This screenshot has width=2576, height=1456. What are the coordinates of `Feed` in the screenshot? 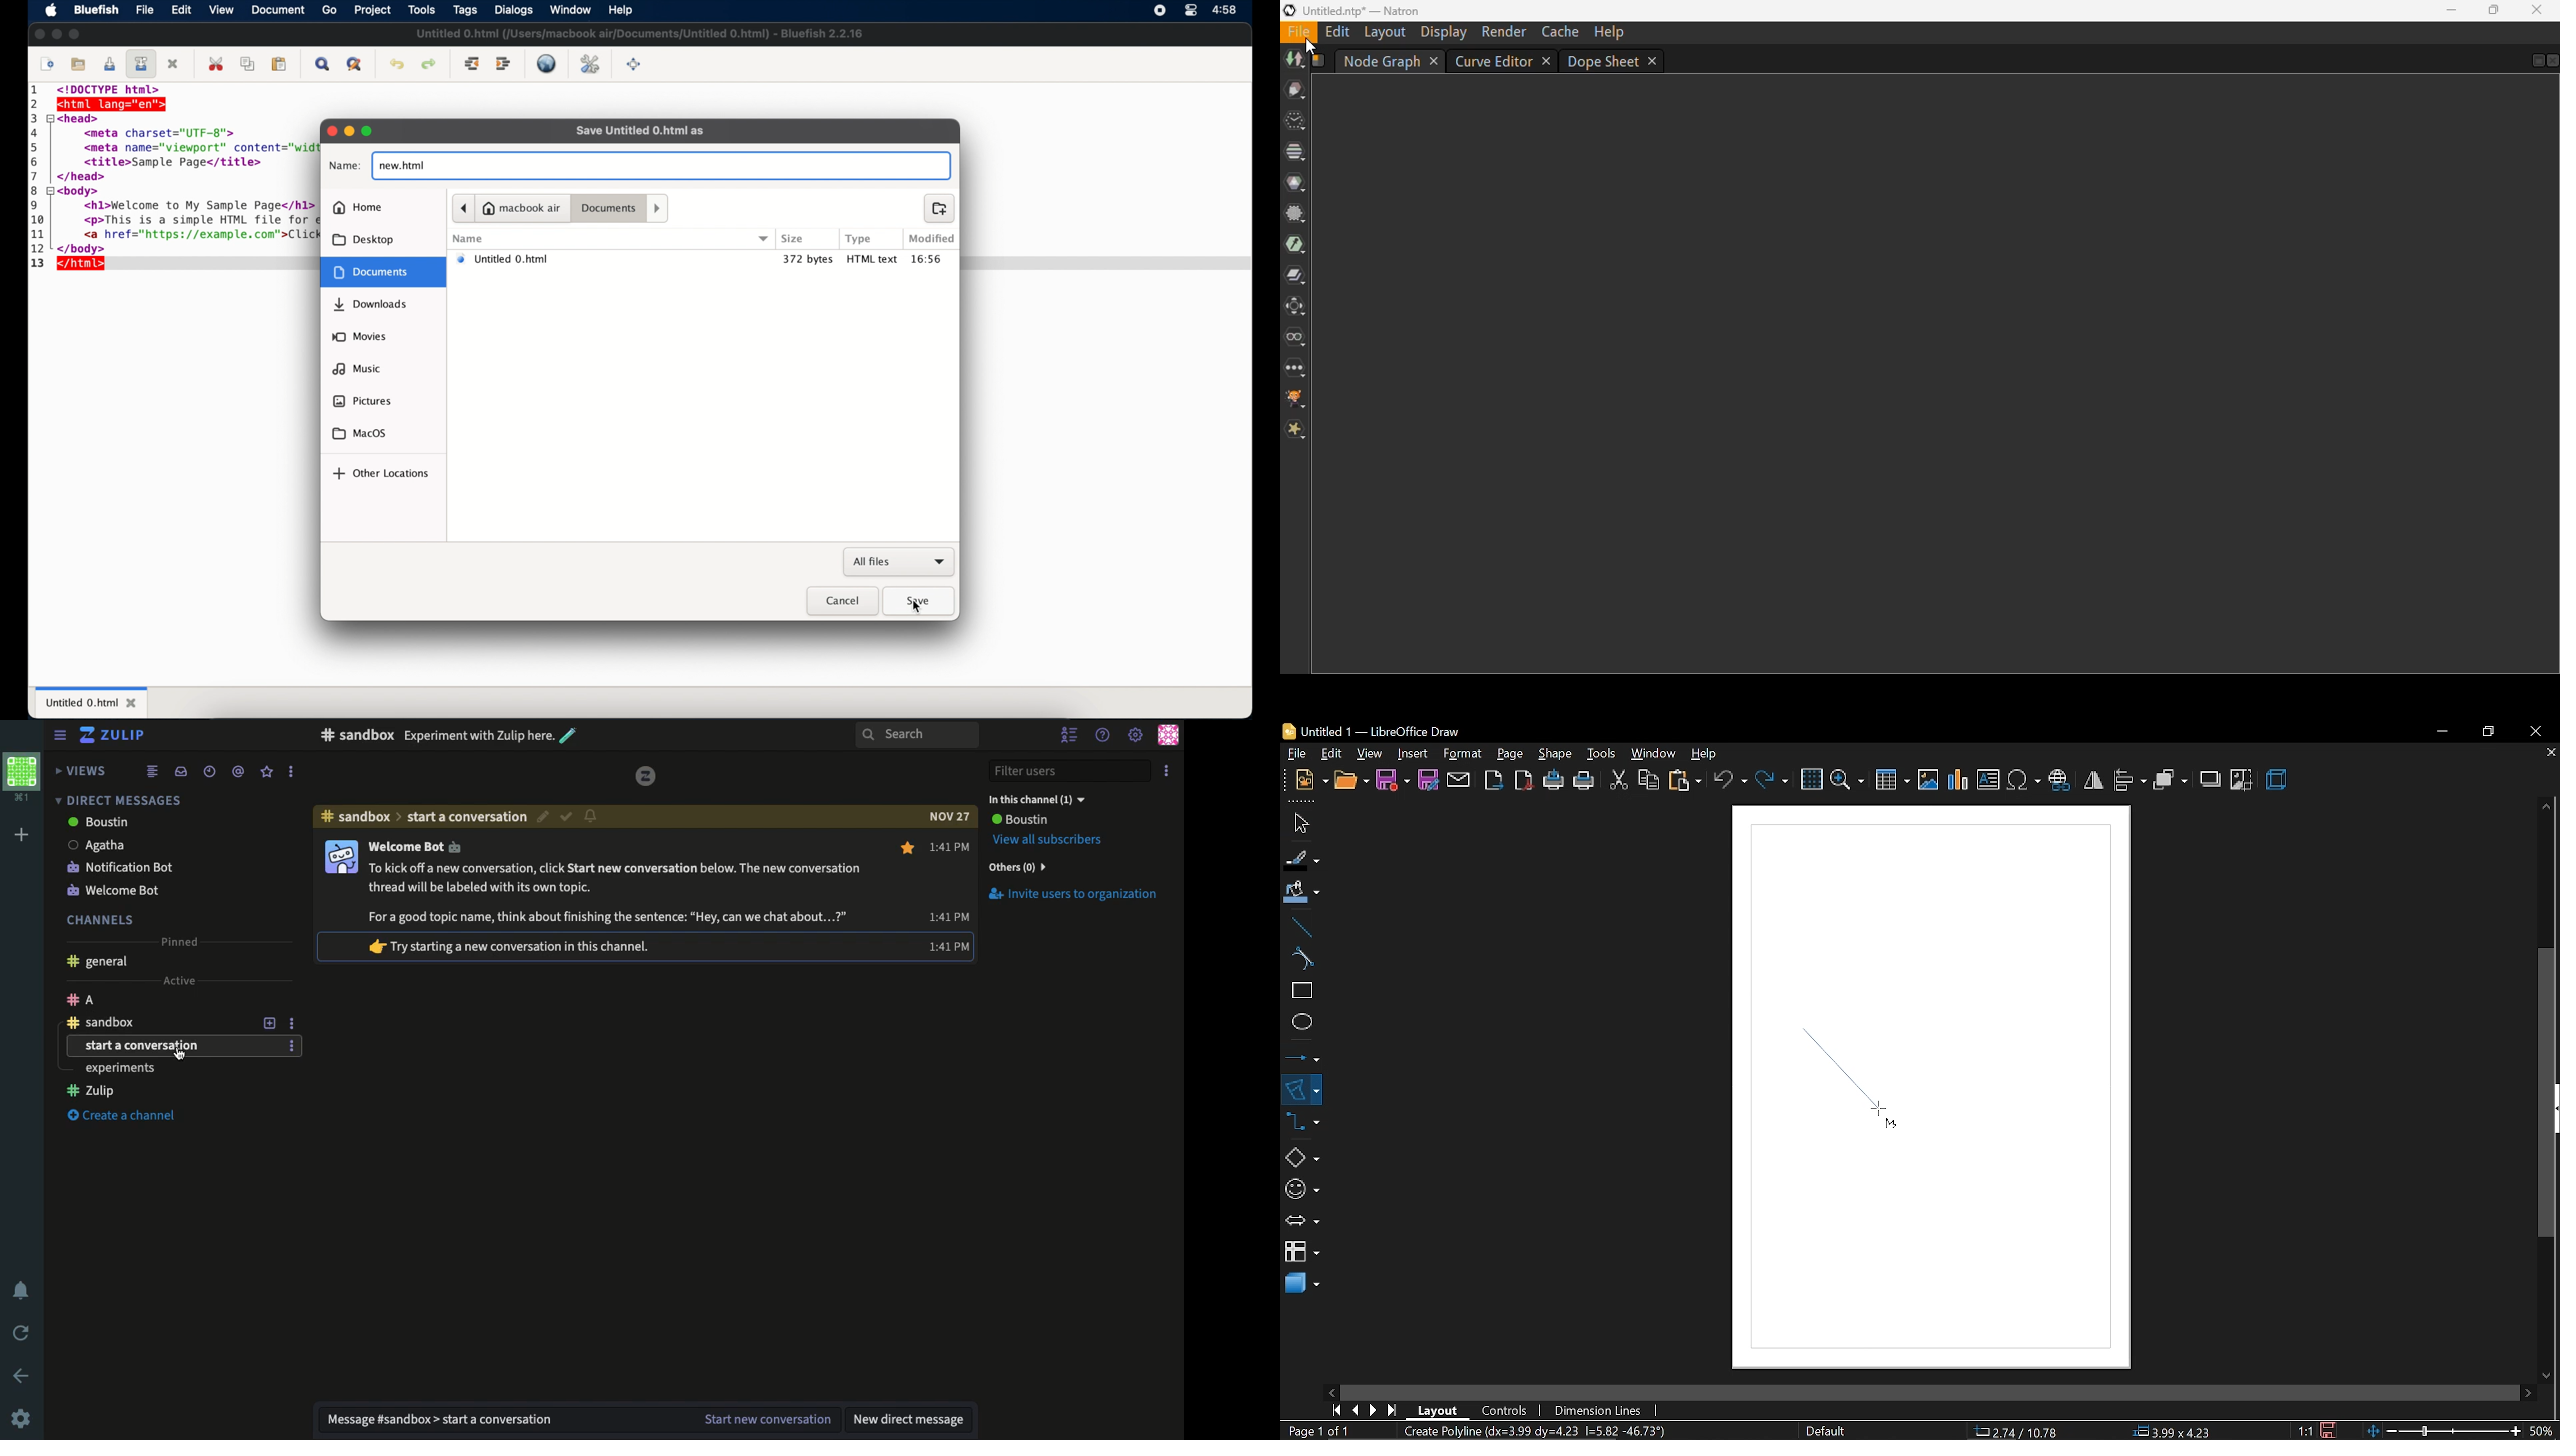 It's located at (152, 770).